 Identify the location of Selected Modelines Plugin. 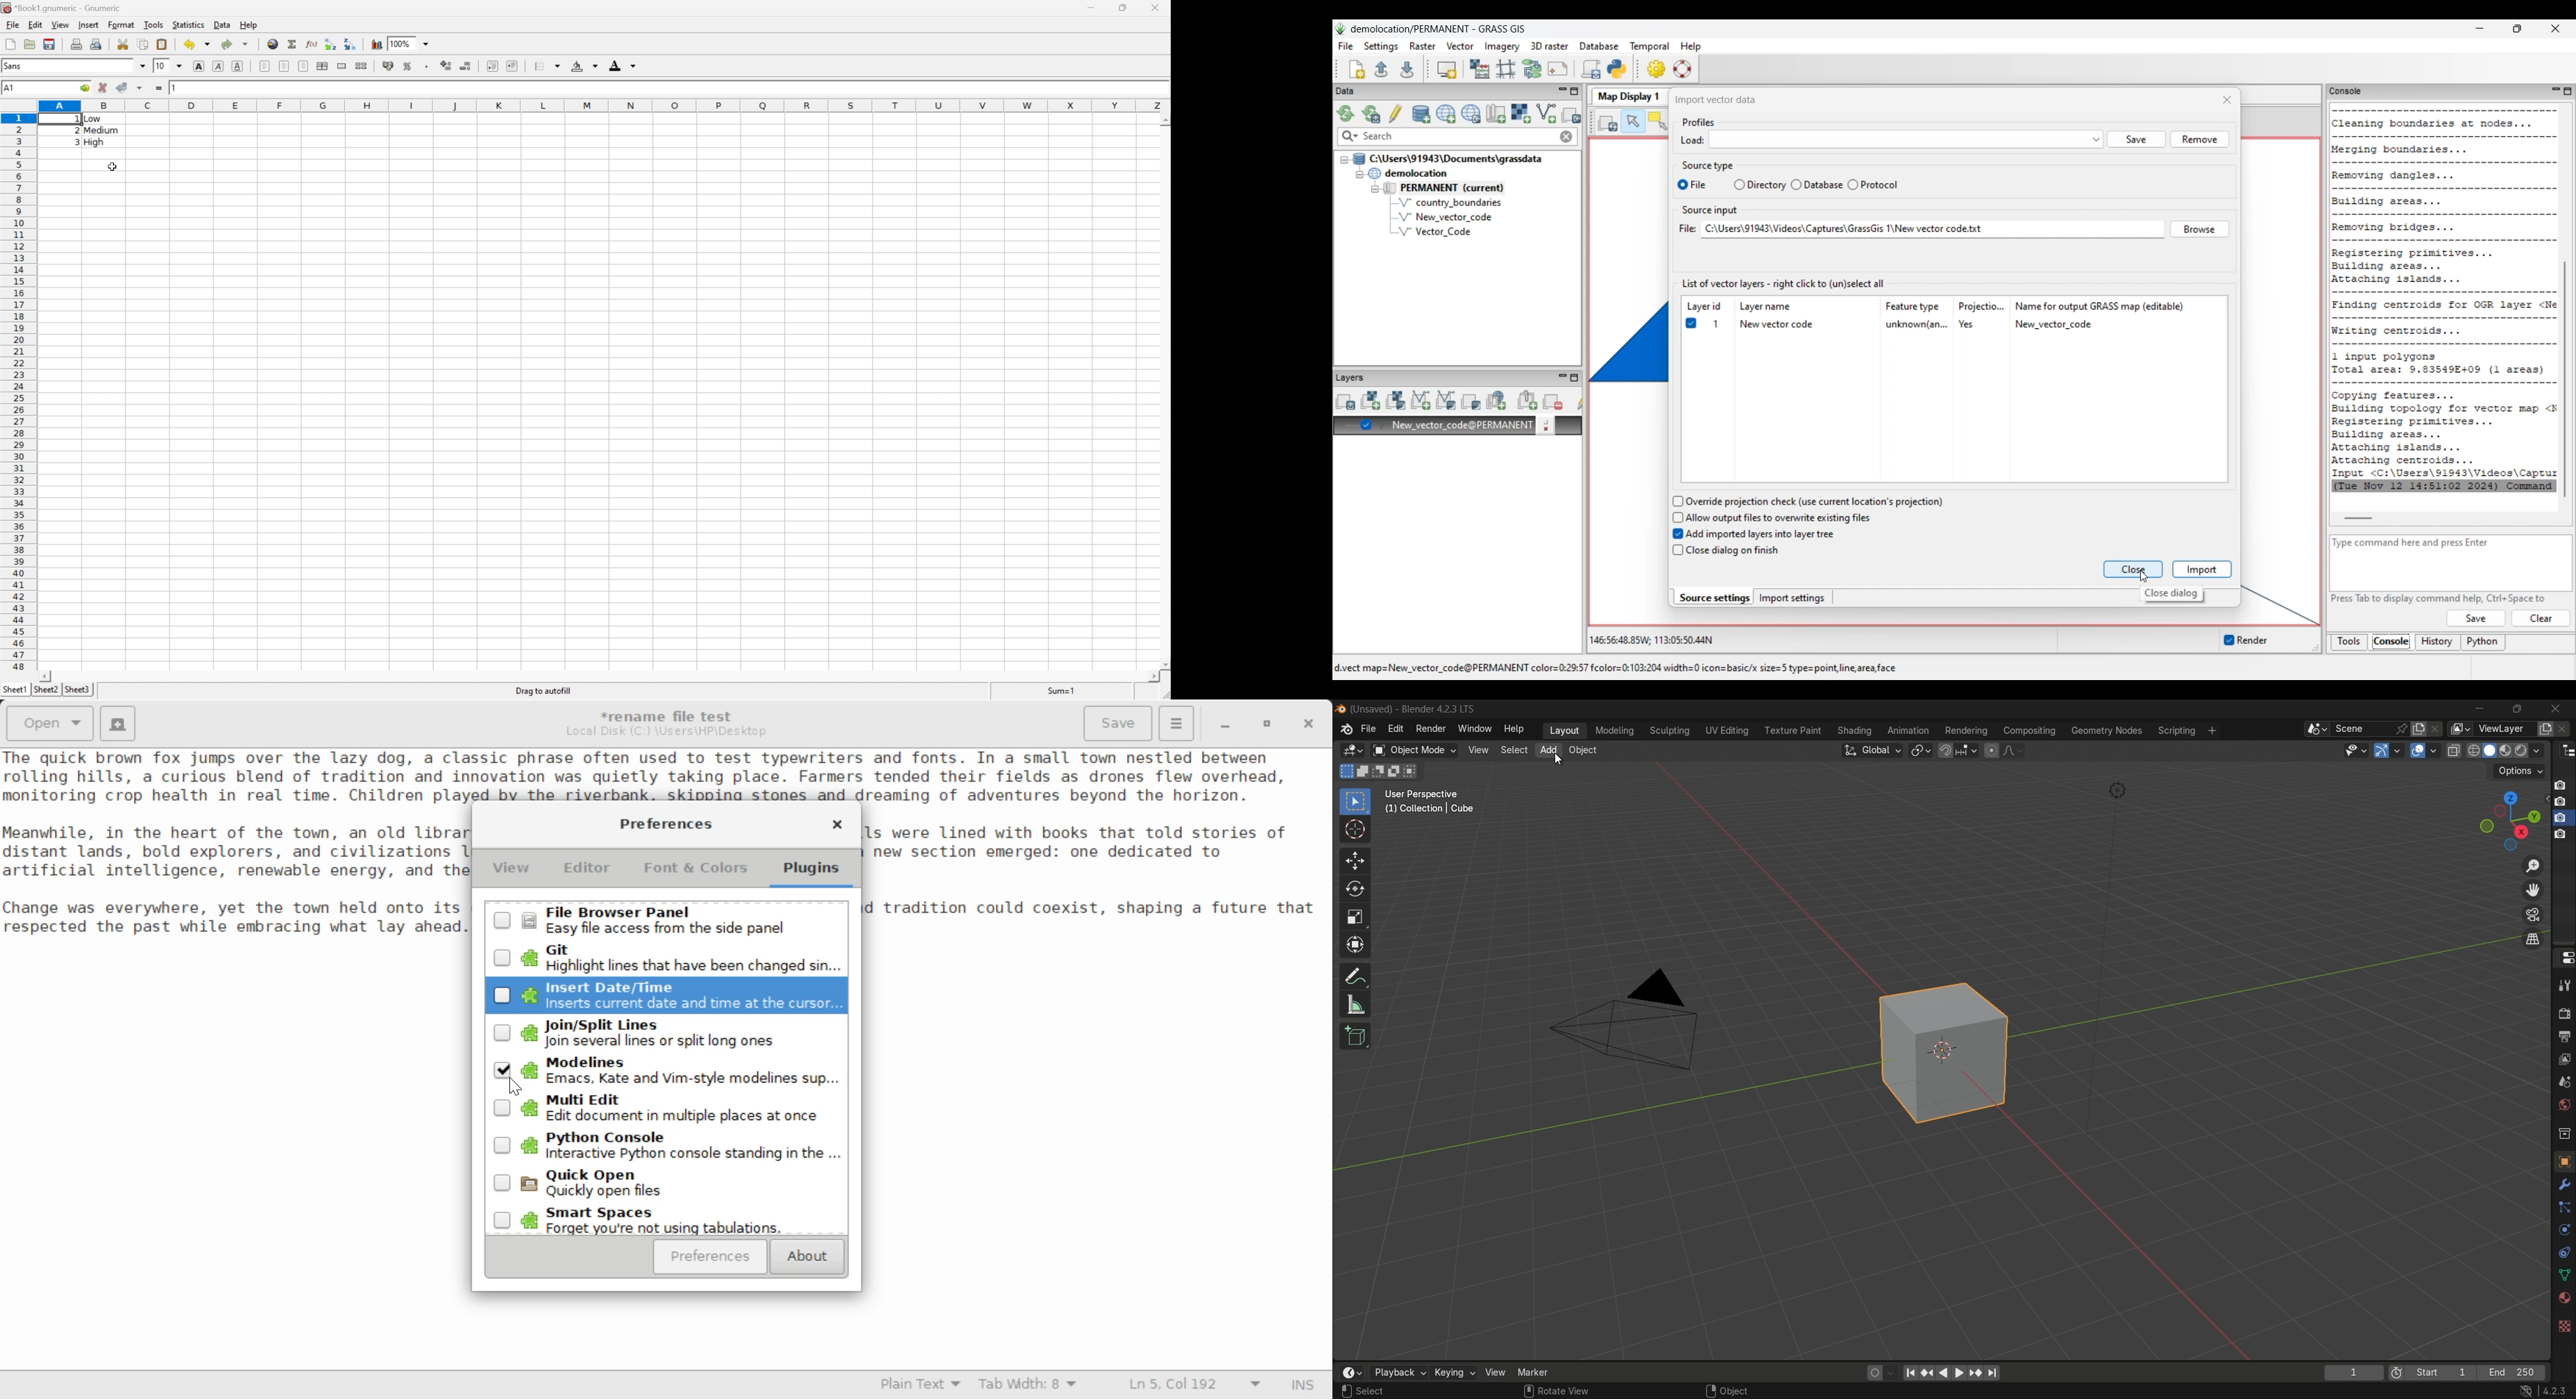
(669, 1074).